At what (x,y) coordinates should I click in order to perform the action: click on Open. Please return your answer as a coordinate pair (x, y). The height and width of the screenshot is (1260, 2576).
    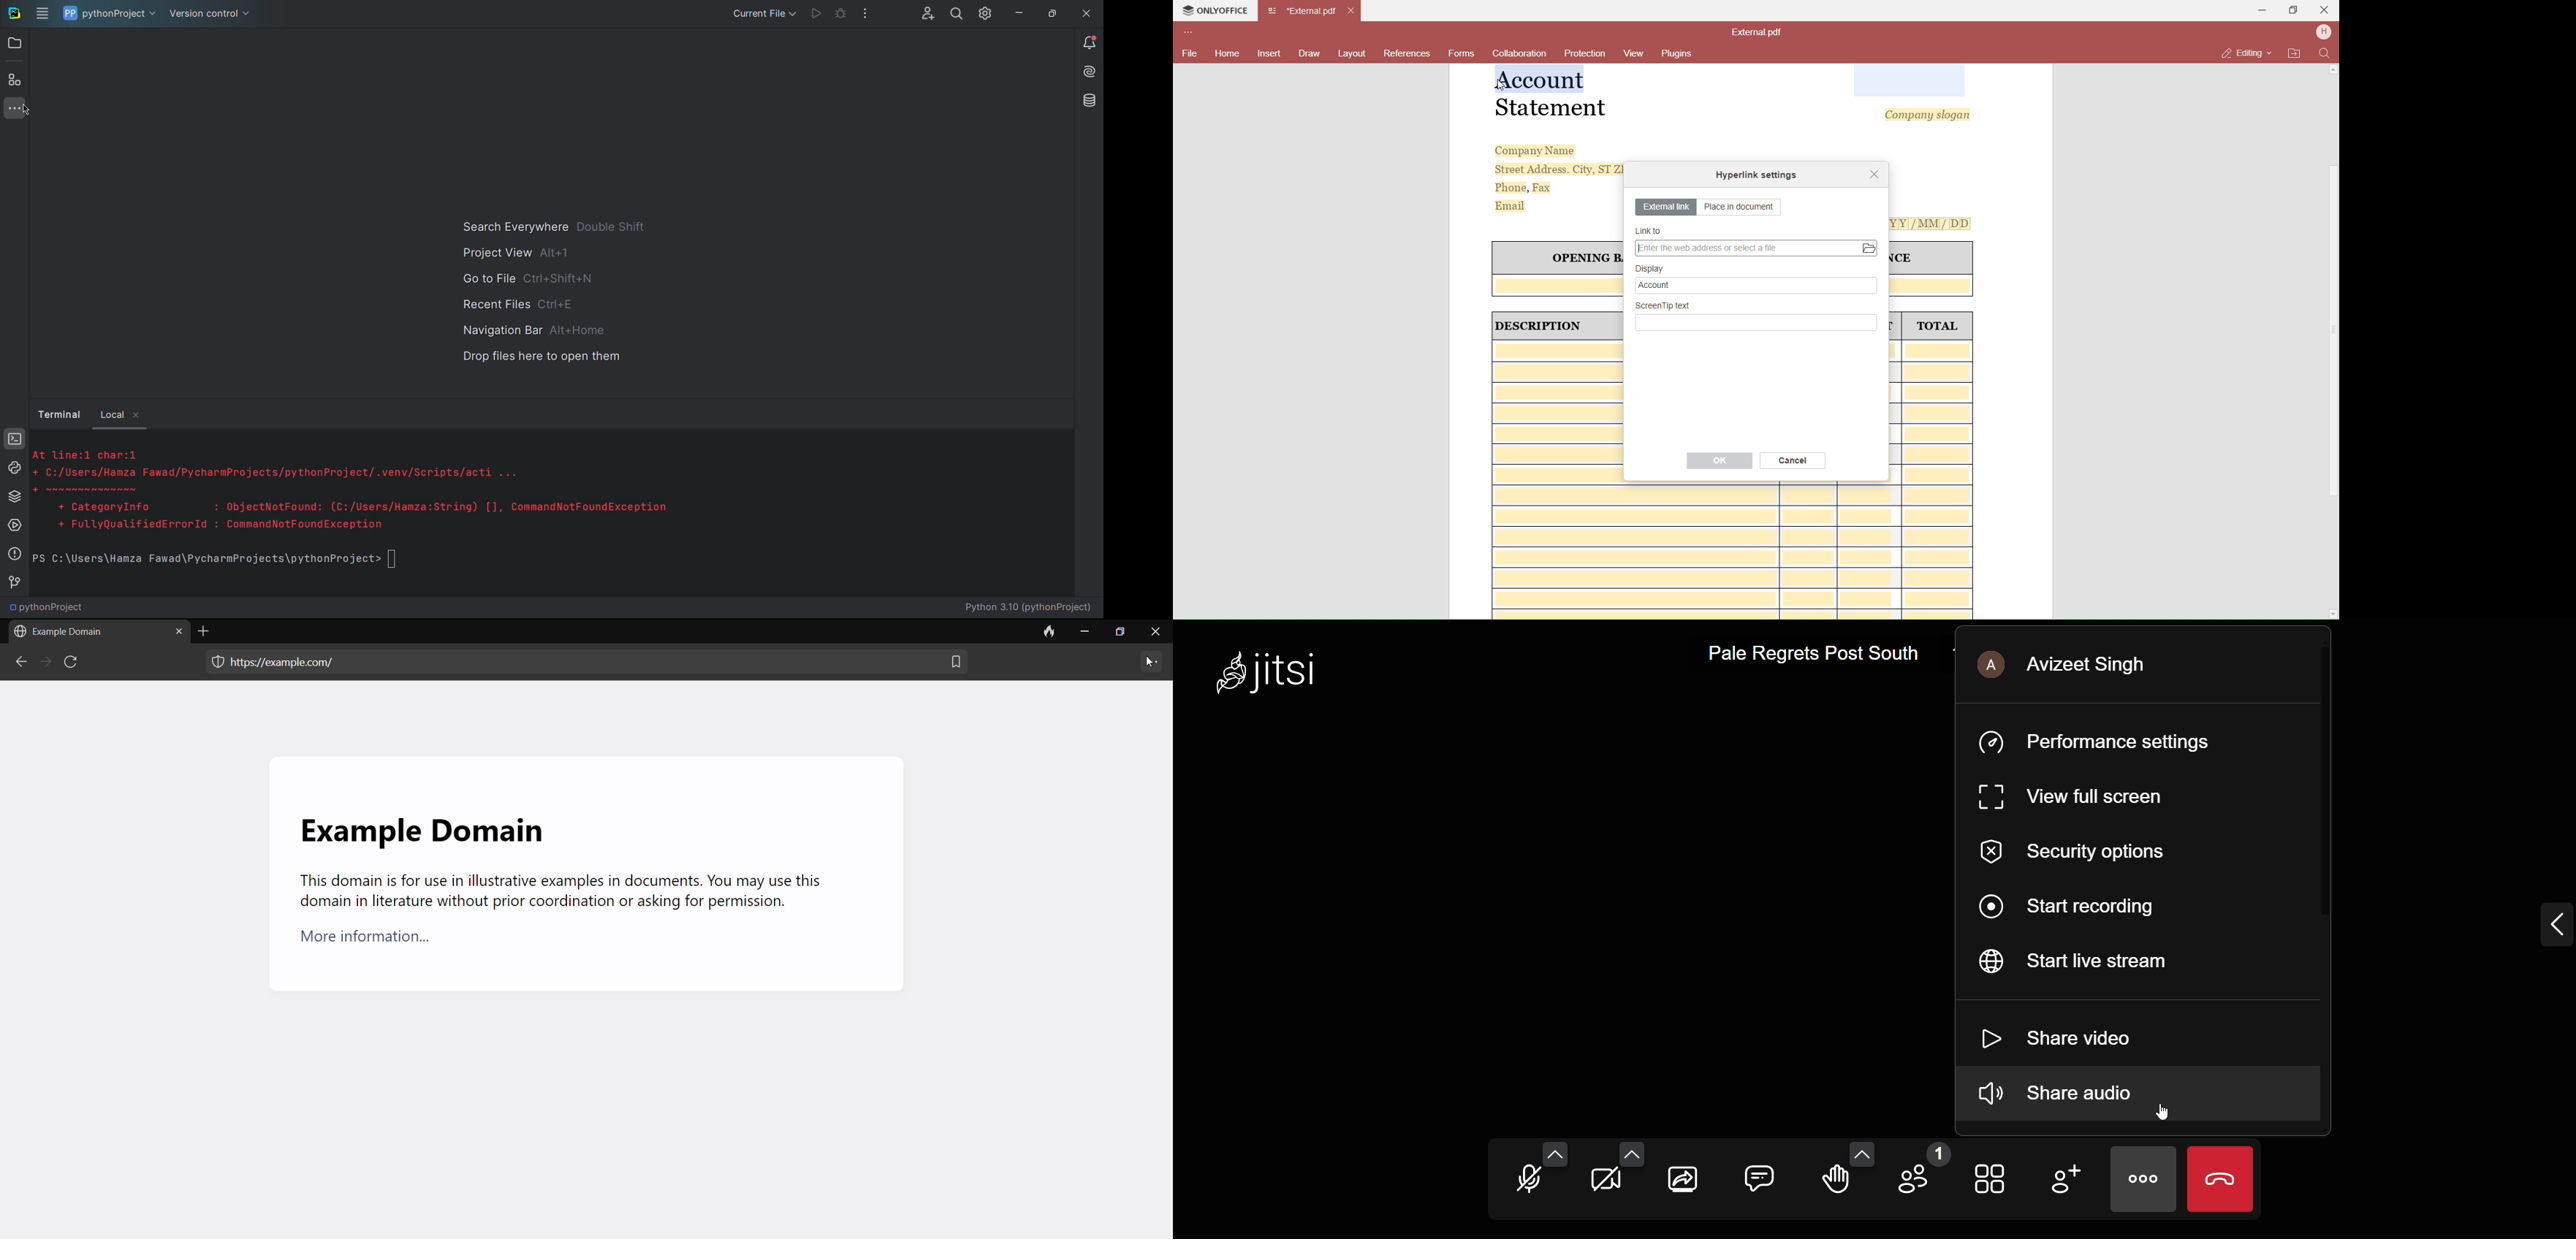
    Looking at the image, I should click on (1872, 247).